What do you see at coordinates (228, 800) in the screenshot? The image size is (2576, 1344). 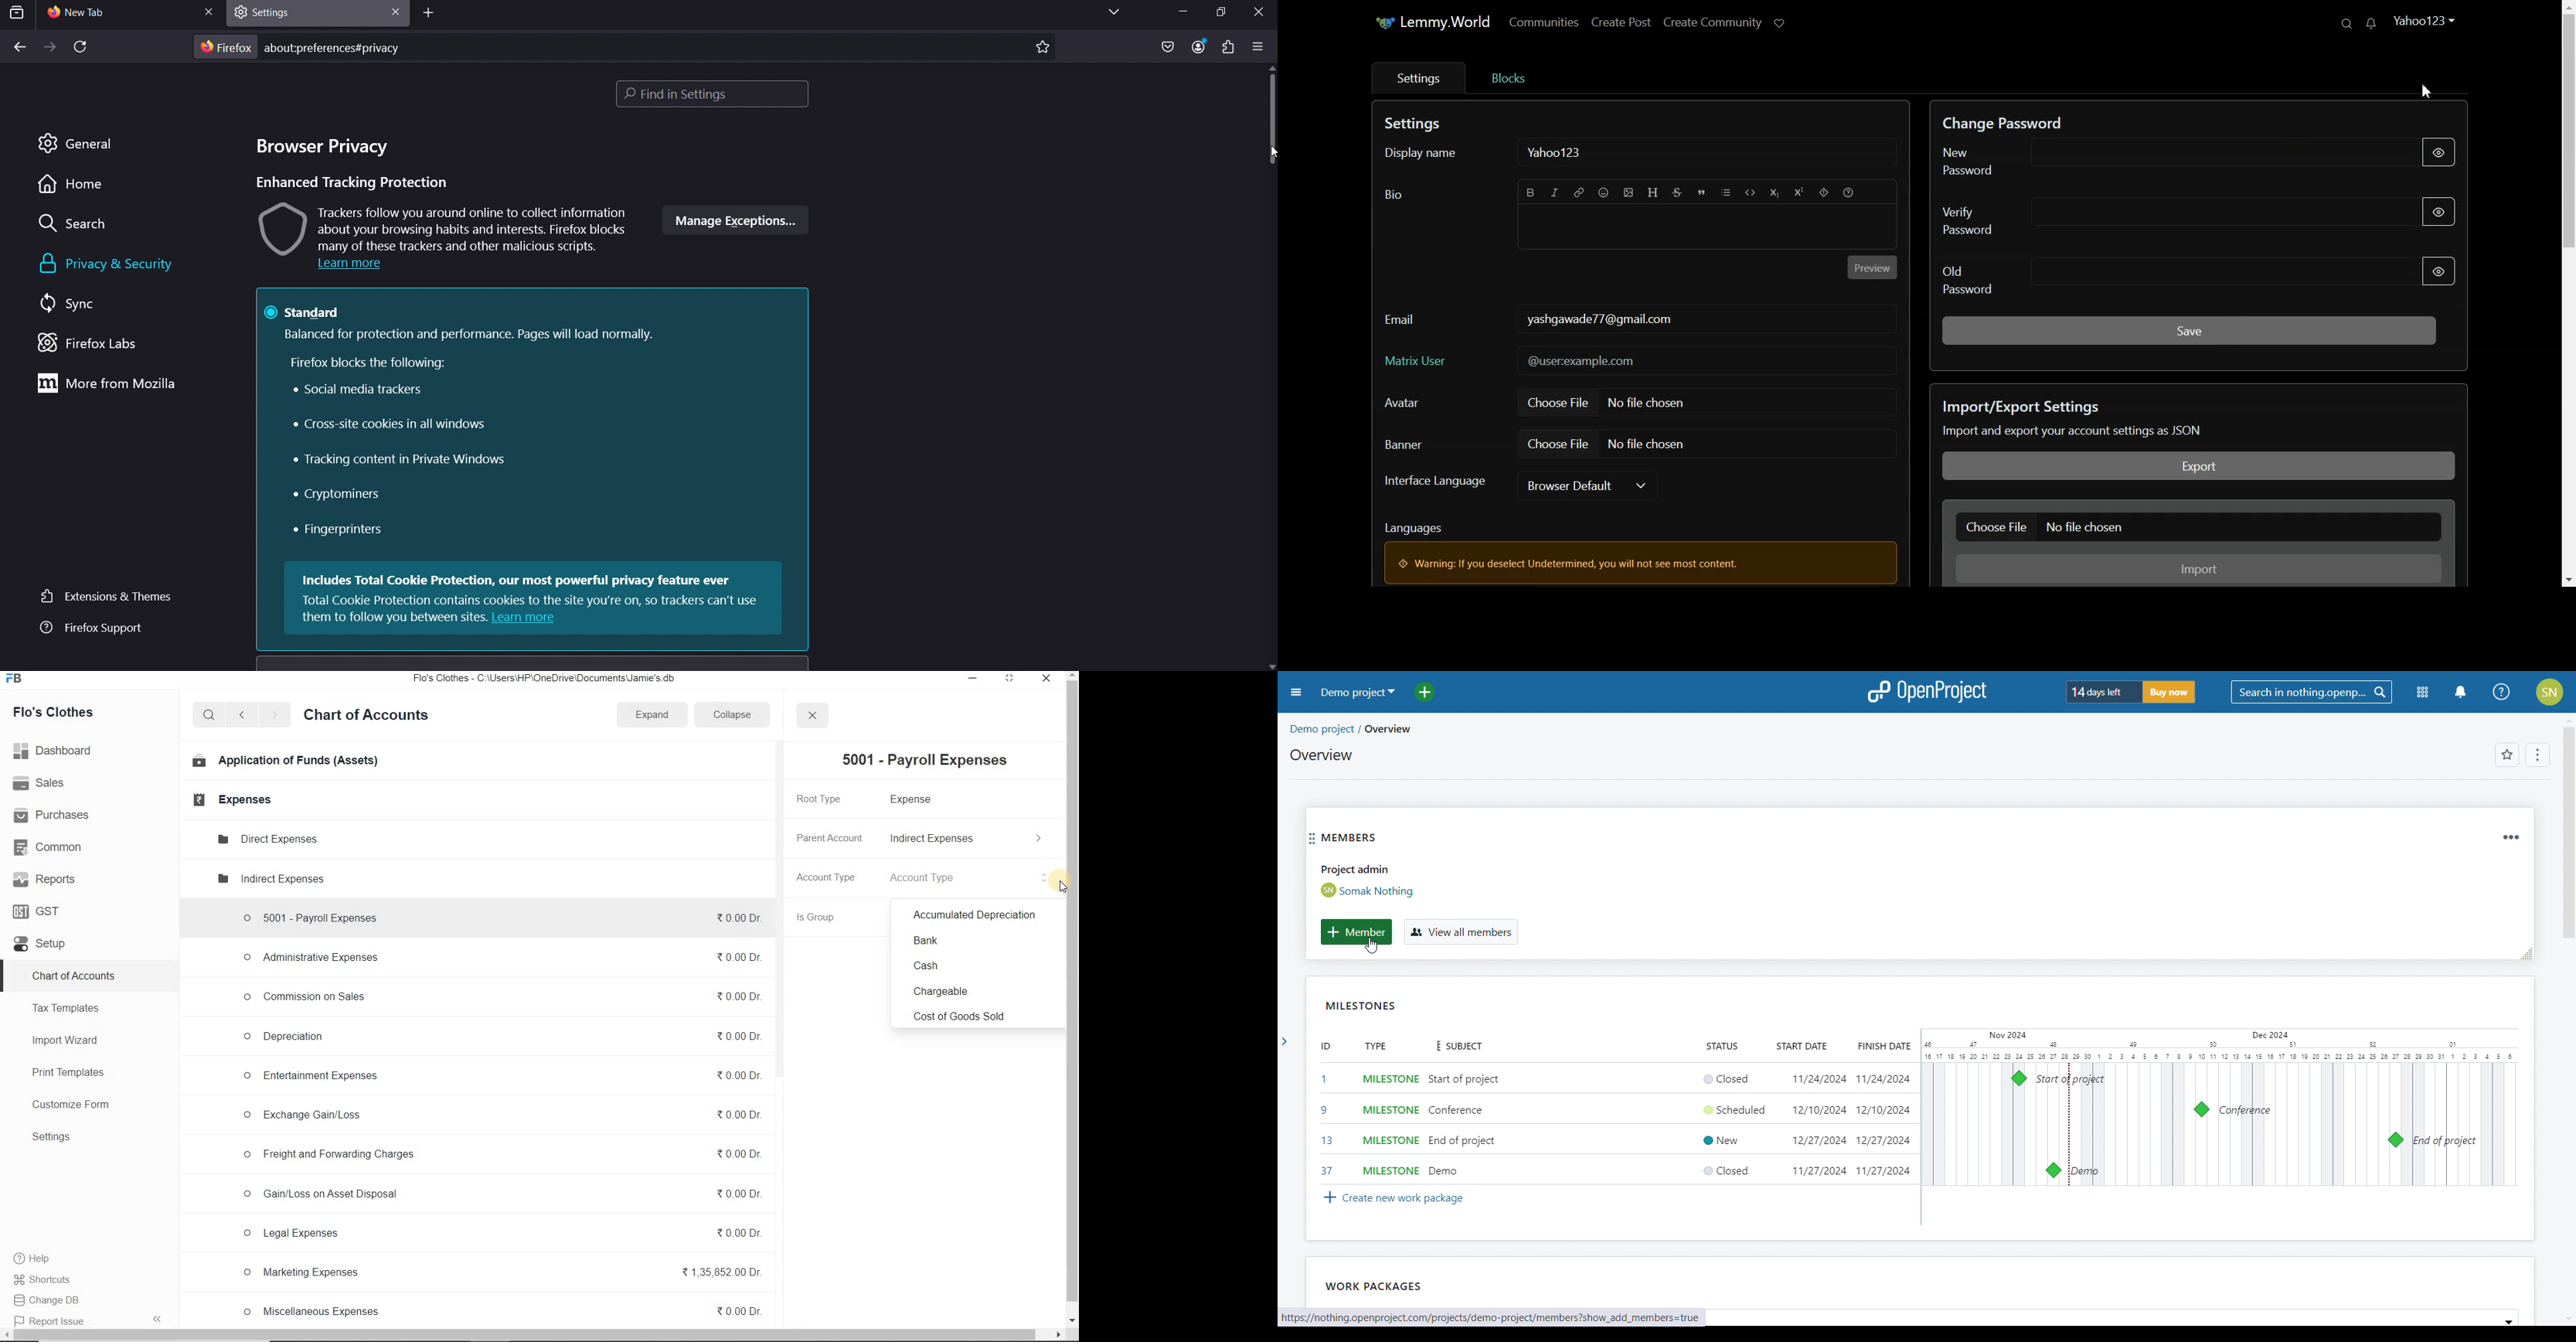 I see `Expenses` at bounding box center [228, 800].